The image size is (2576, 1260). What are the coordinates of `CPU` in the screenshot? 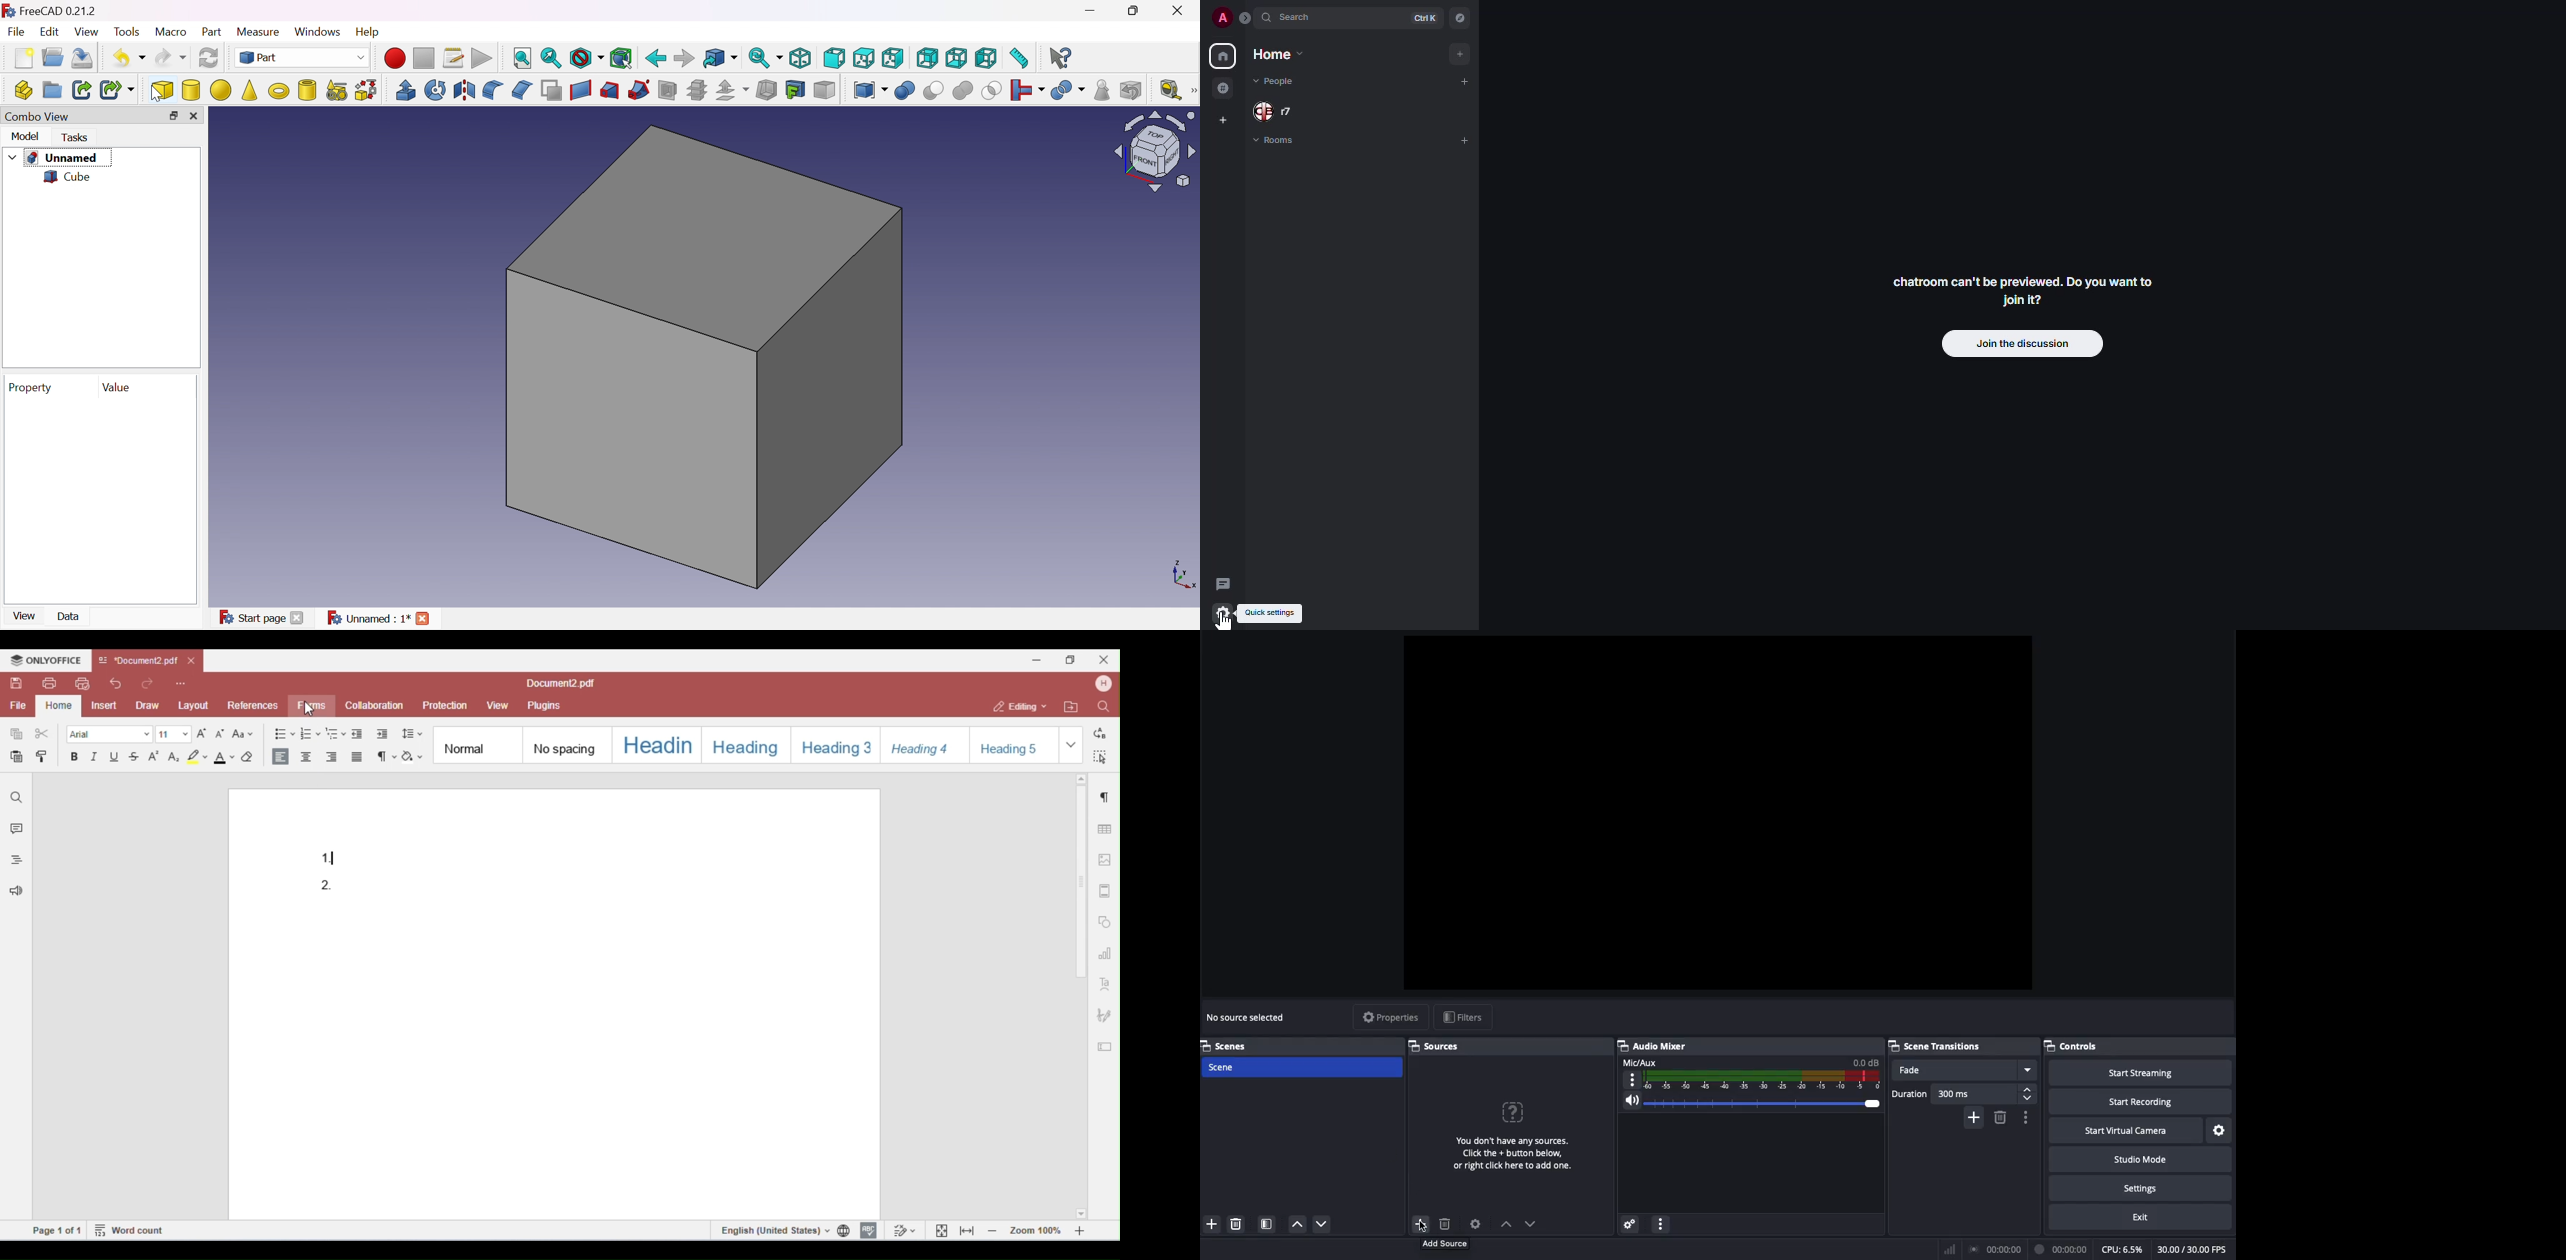 It's located at (2124, 1249).